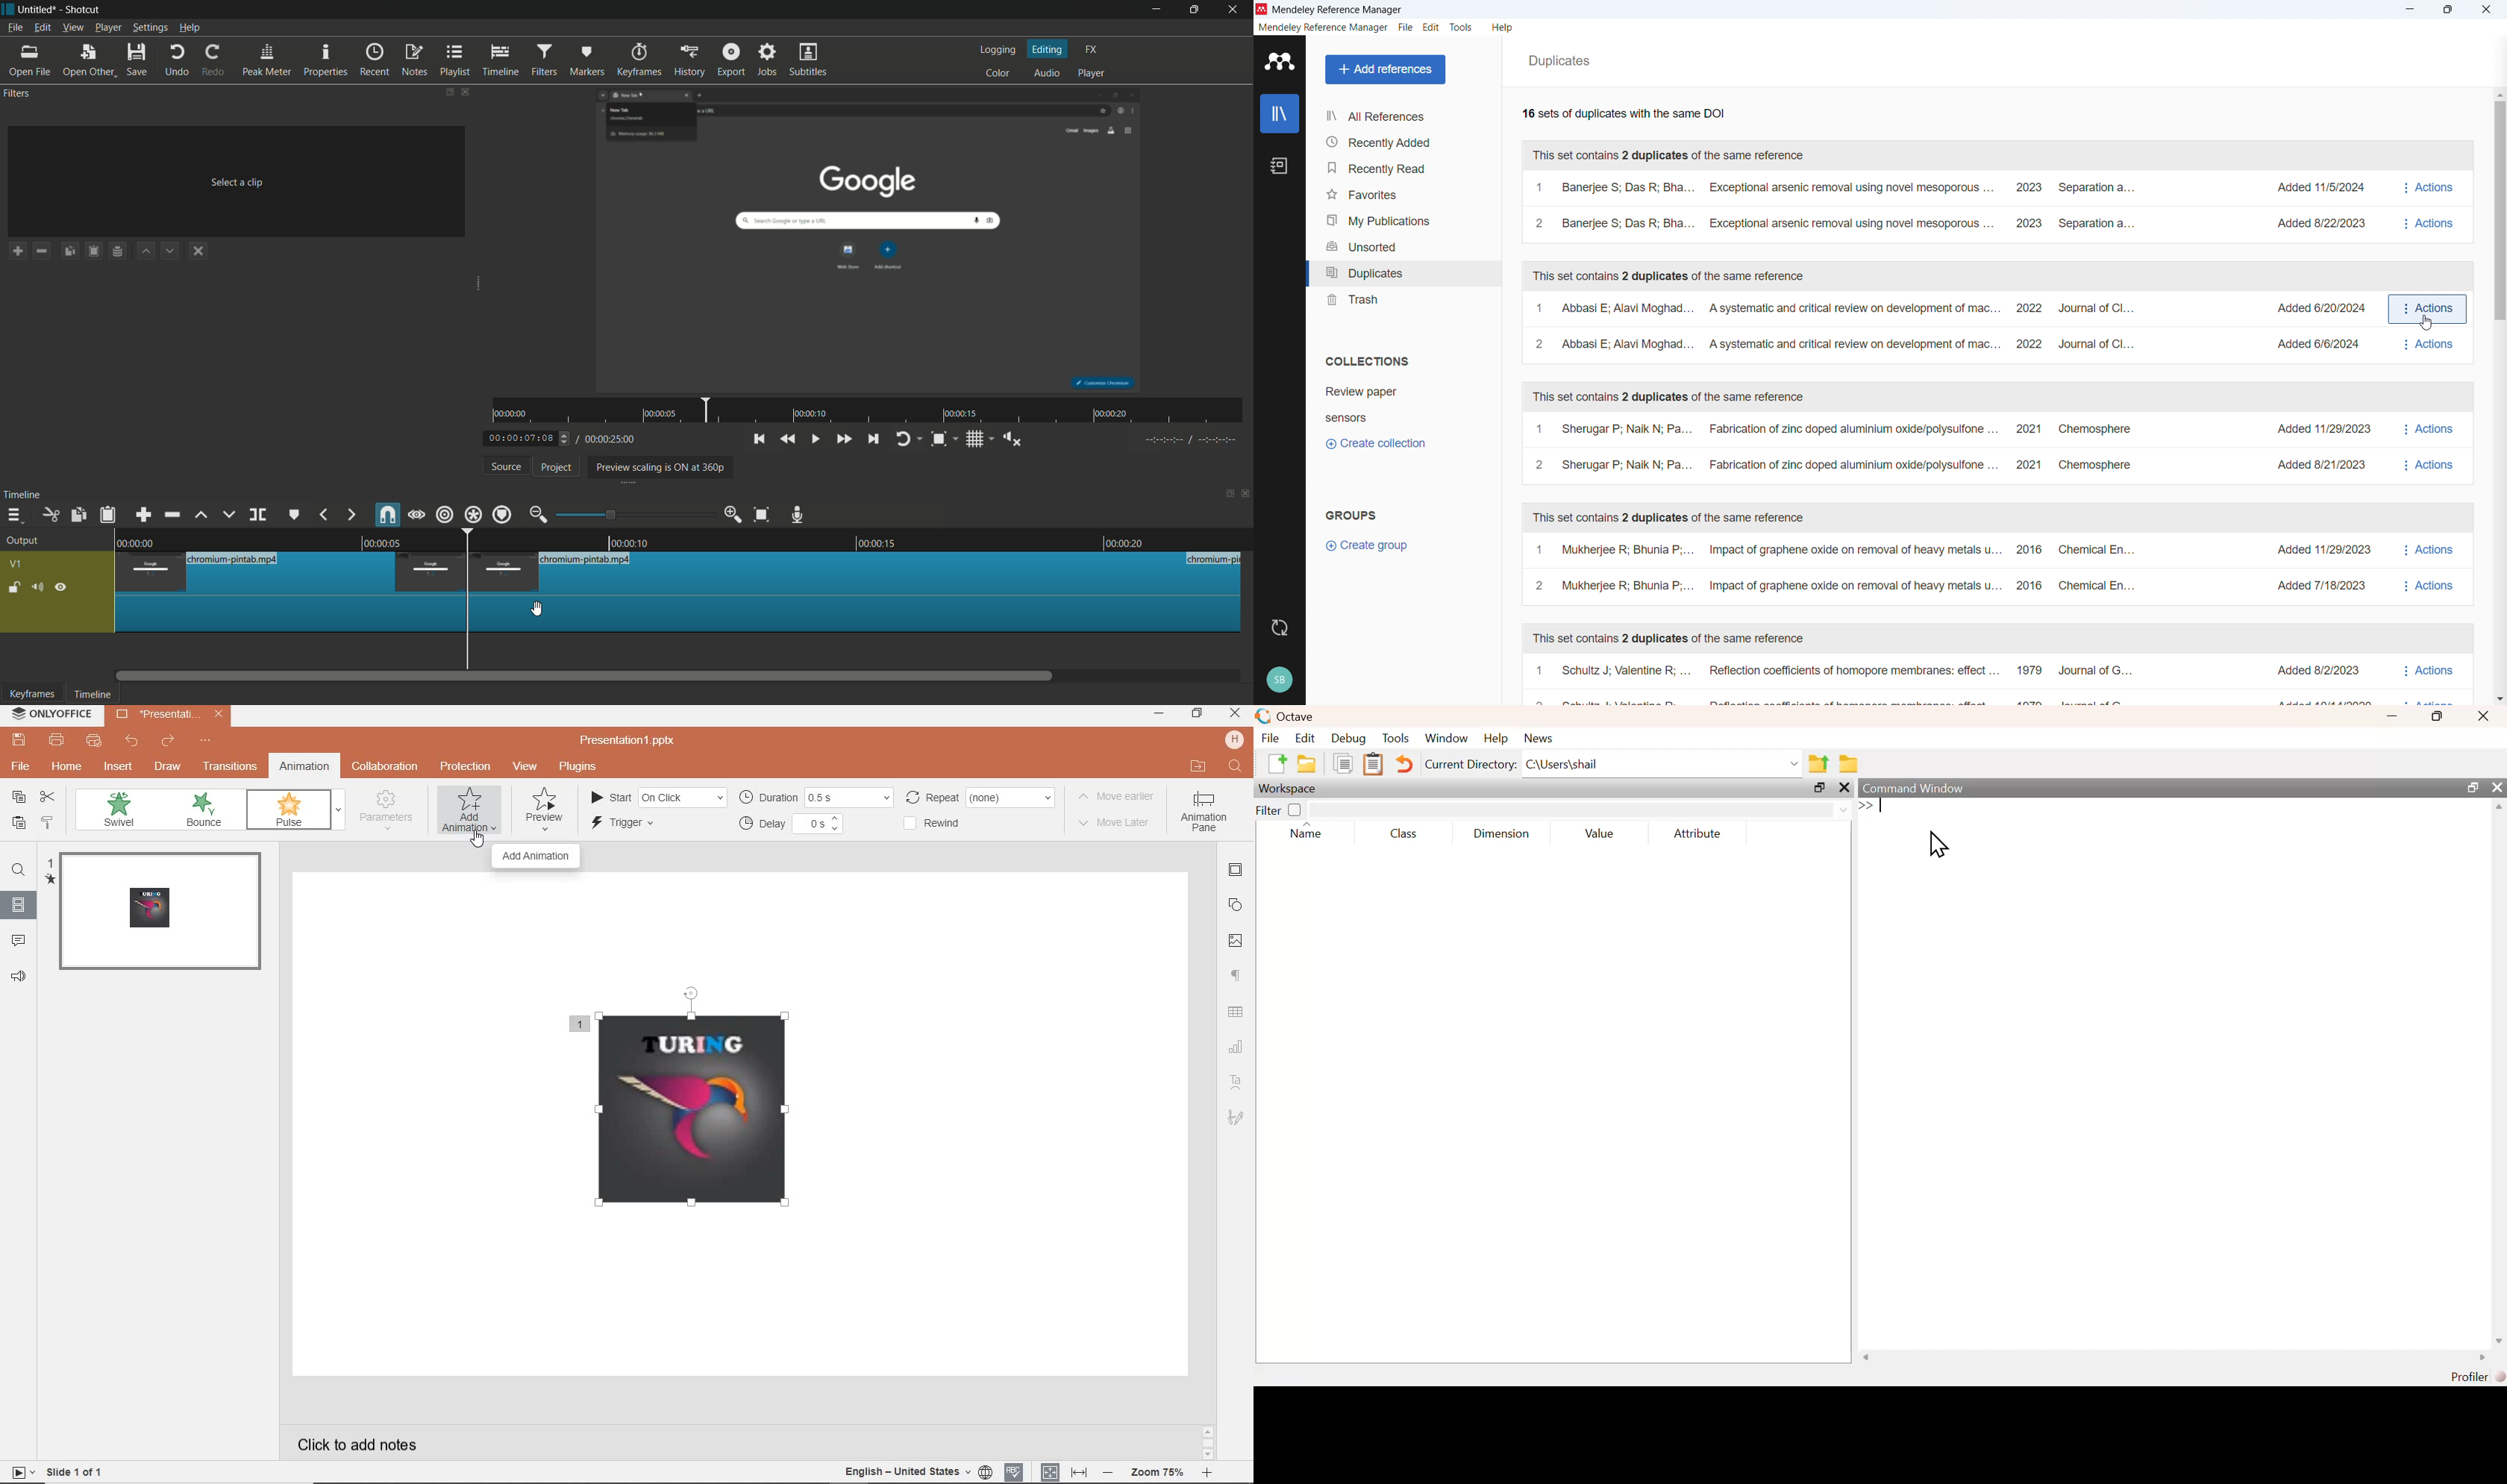 This screenshot has width=2520, height=1484. Describe the element at coordinates (169, 251) in the screenshot. I see `move filter down` at that location.